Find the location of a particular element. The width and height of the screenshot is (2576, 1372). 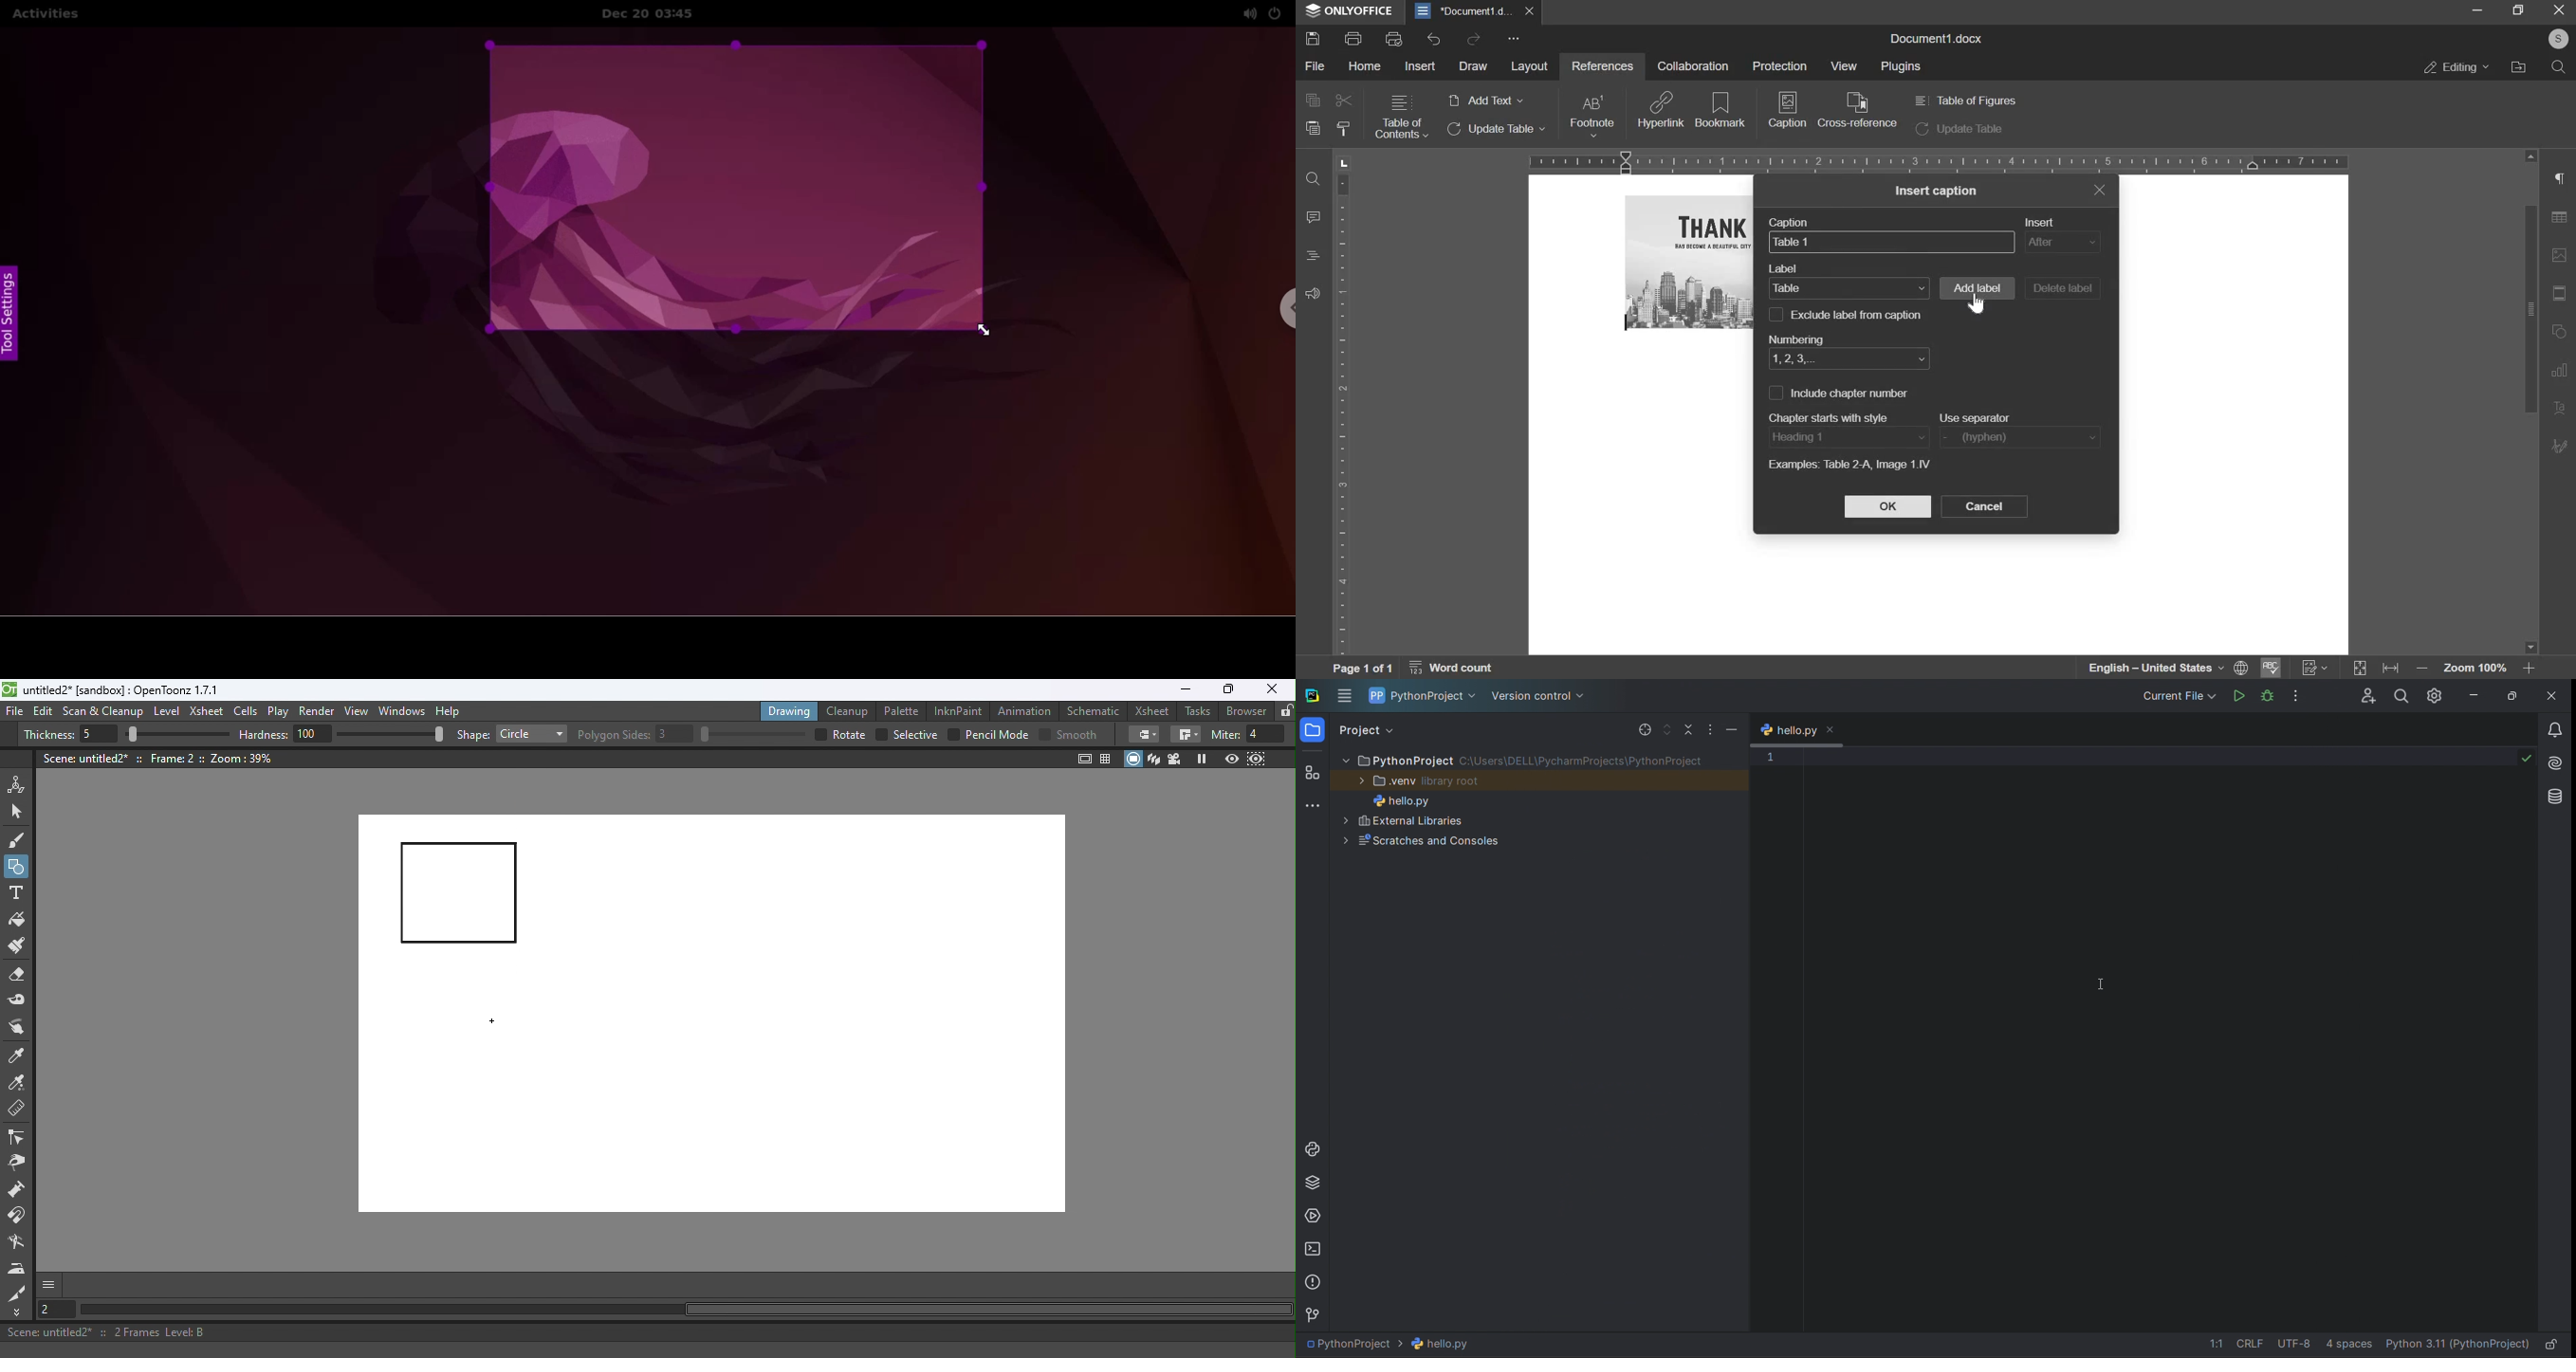

numbering  is located at coordinates (1795, 337).